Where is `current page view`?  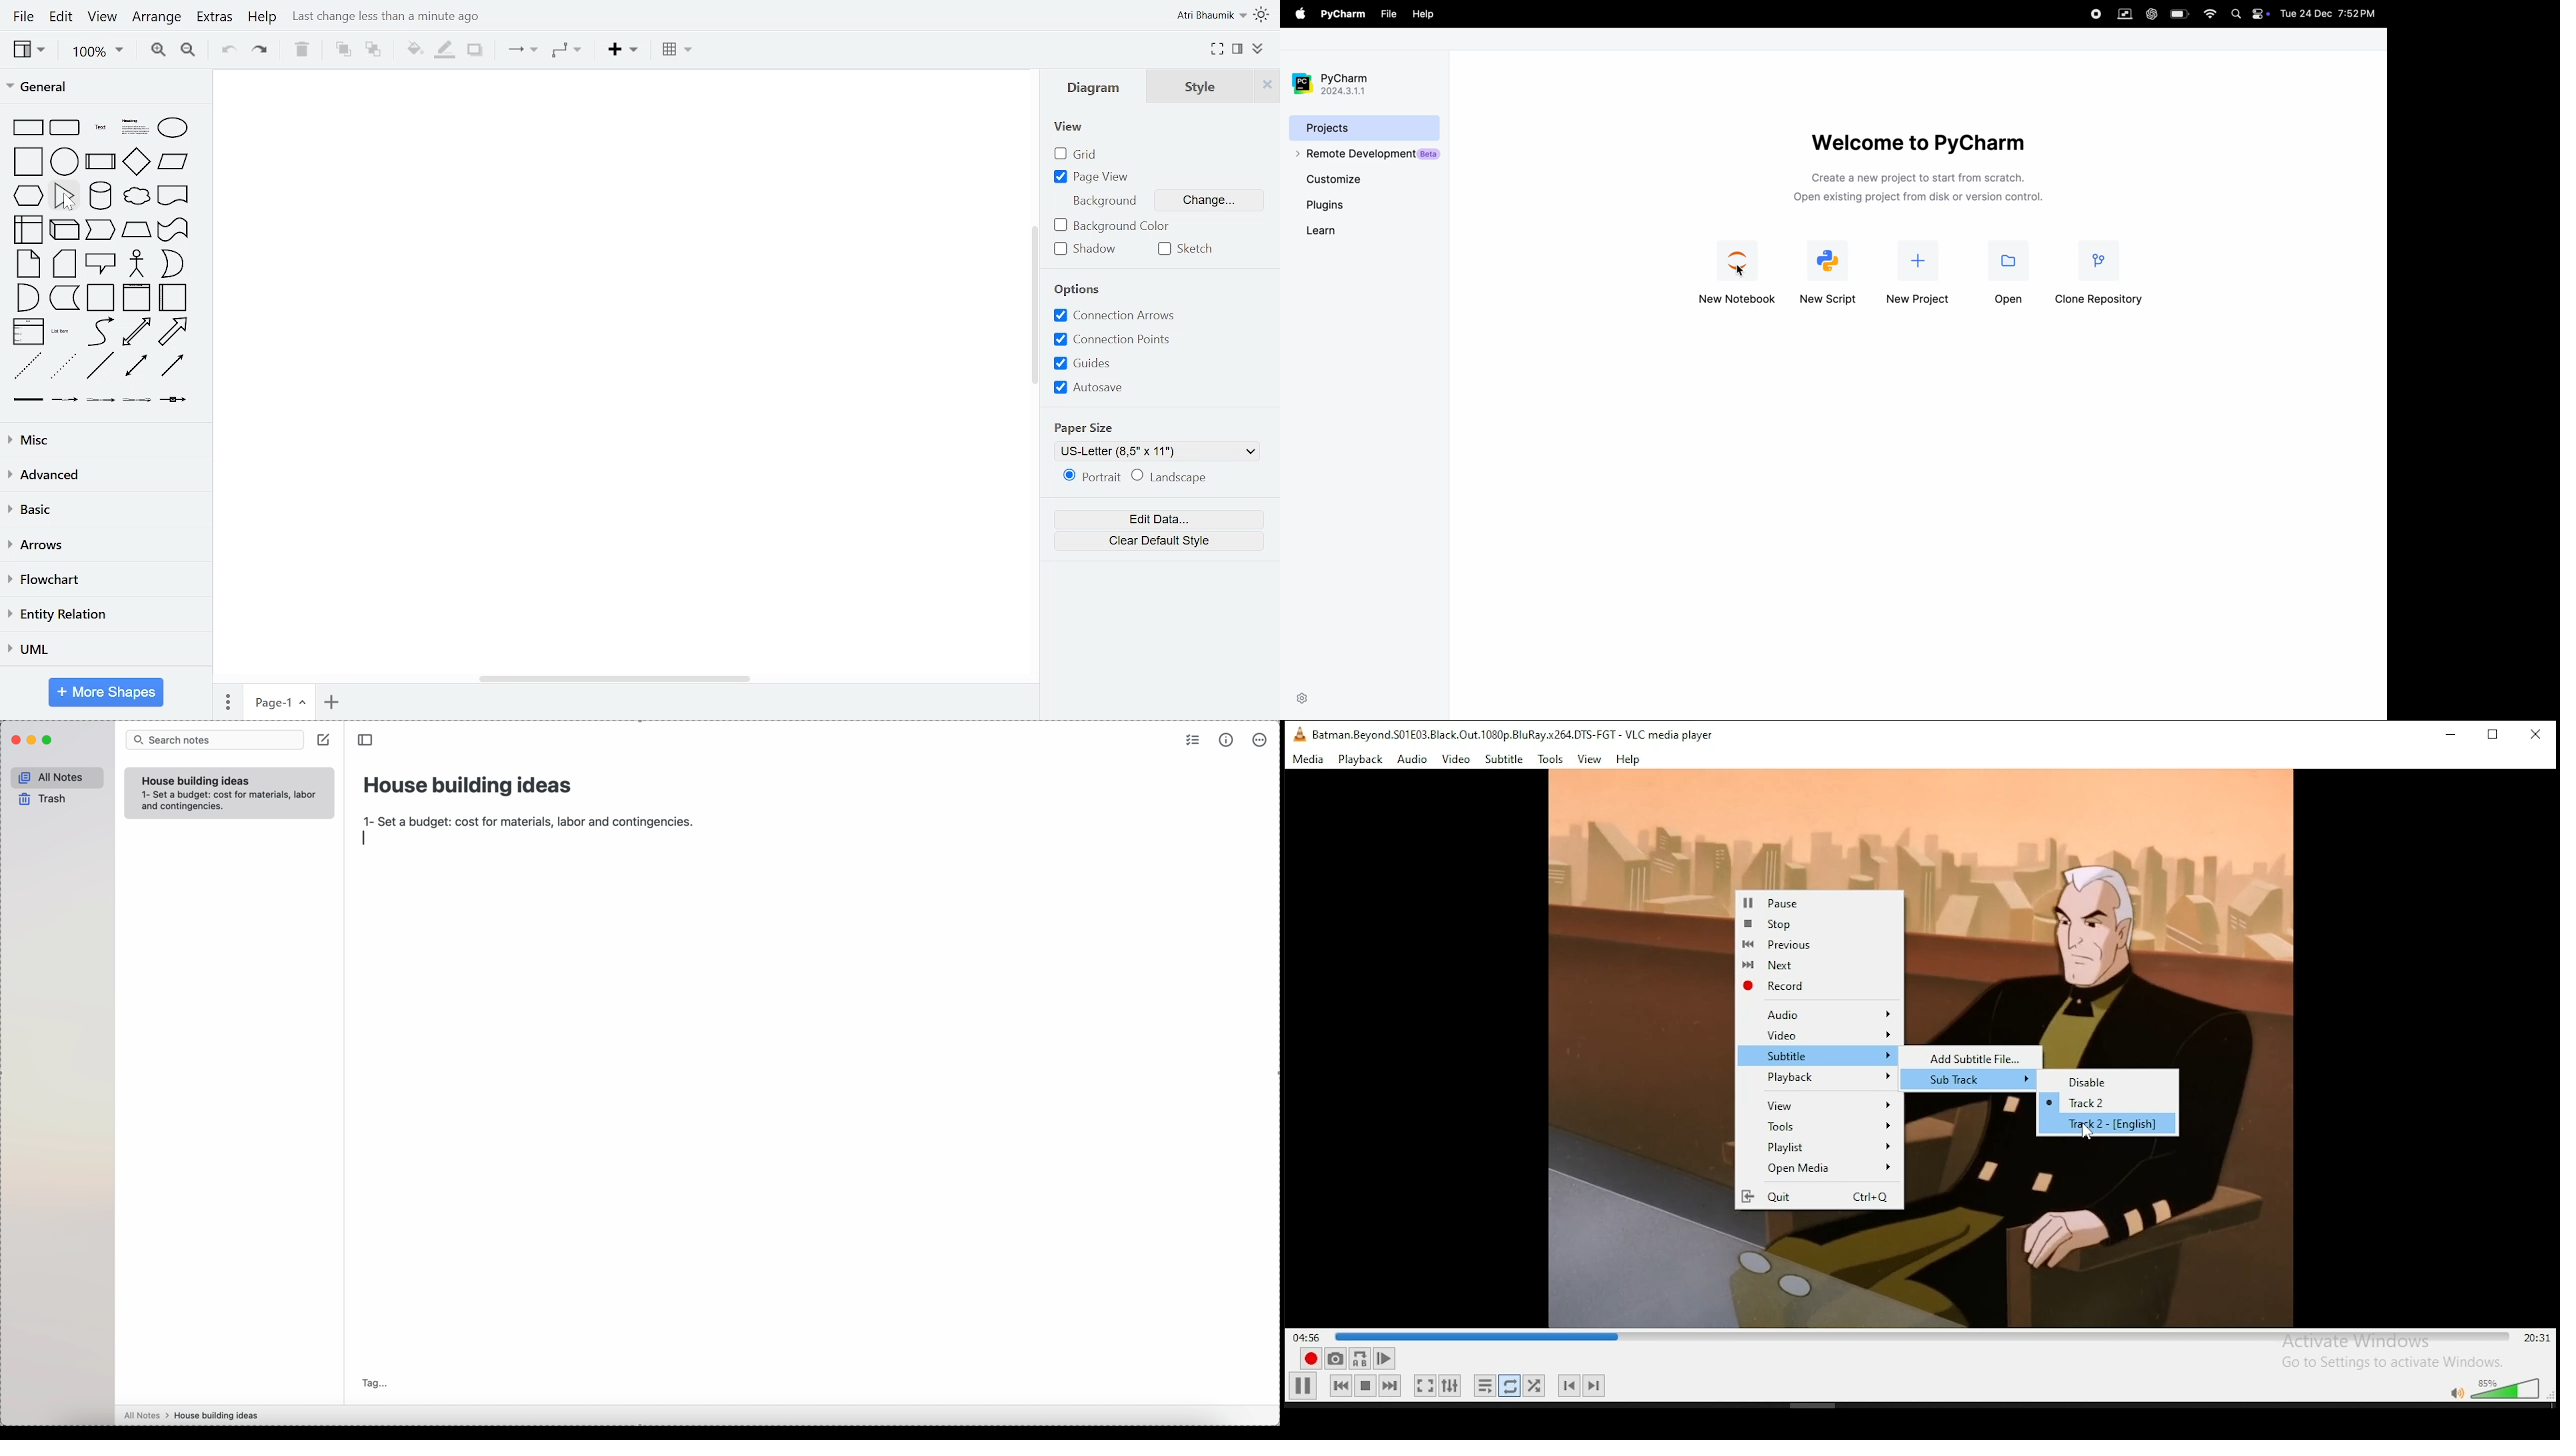 current page view is located at coordinates (1155, 453).